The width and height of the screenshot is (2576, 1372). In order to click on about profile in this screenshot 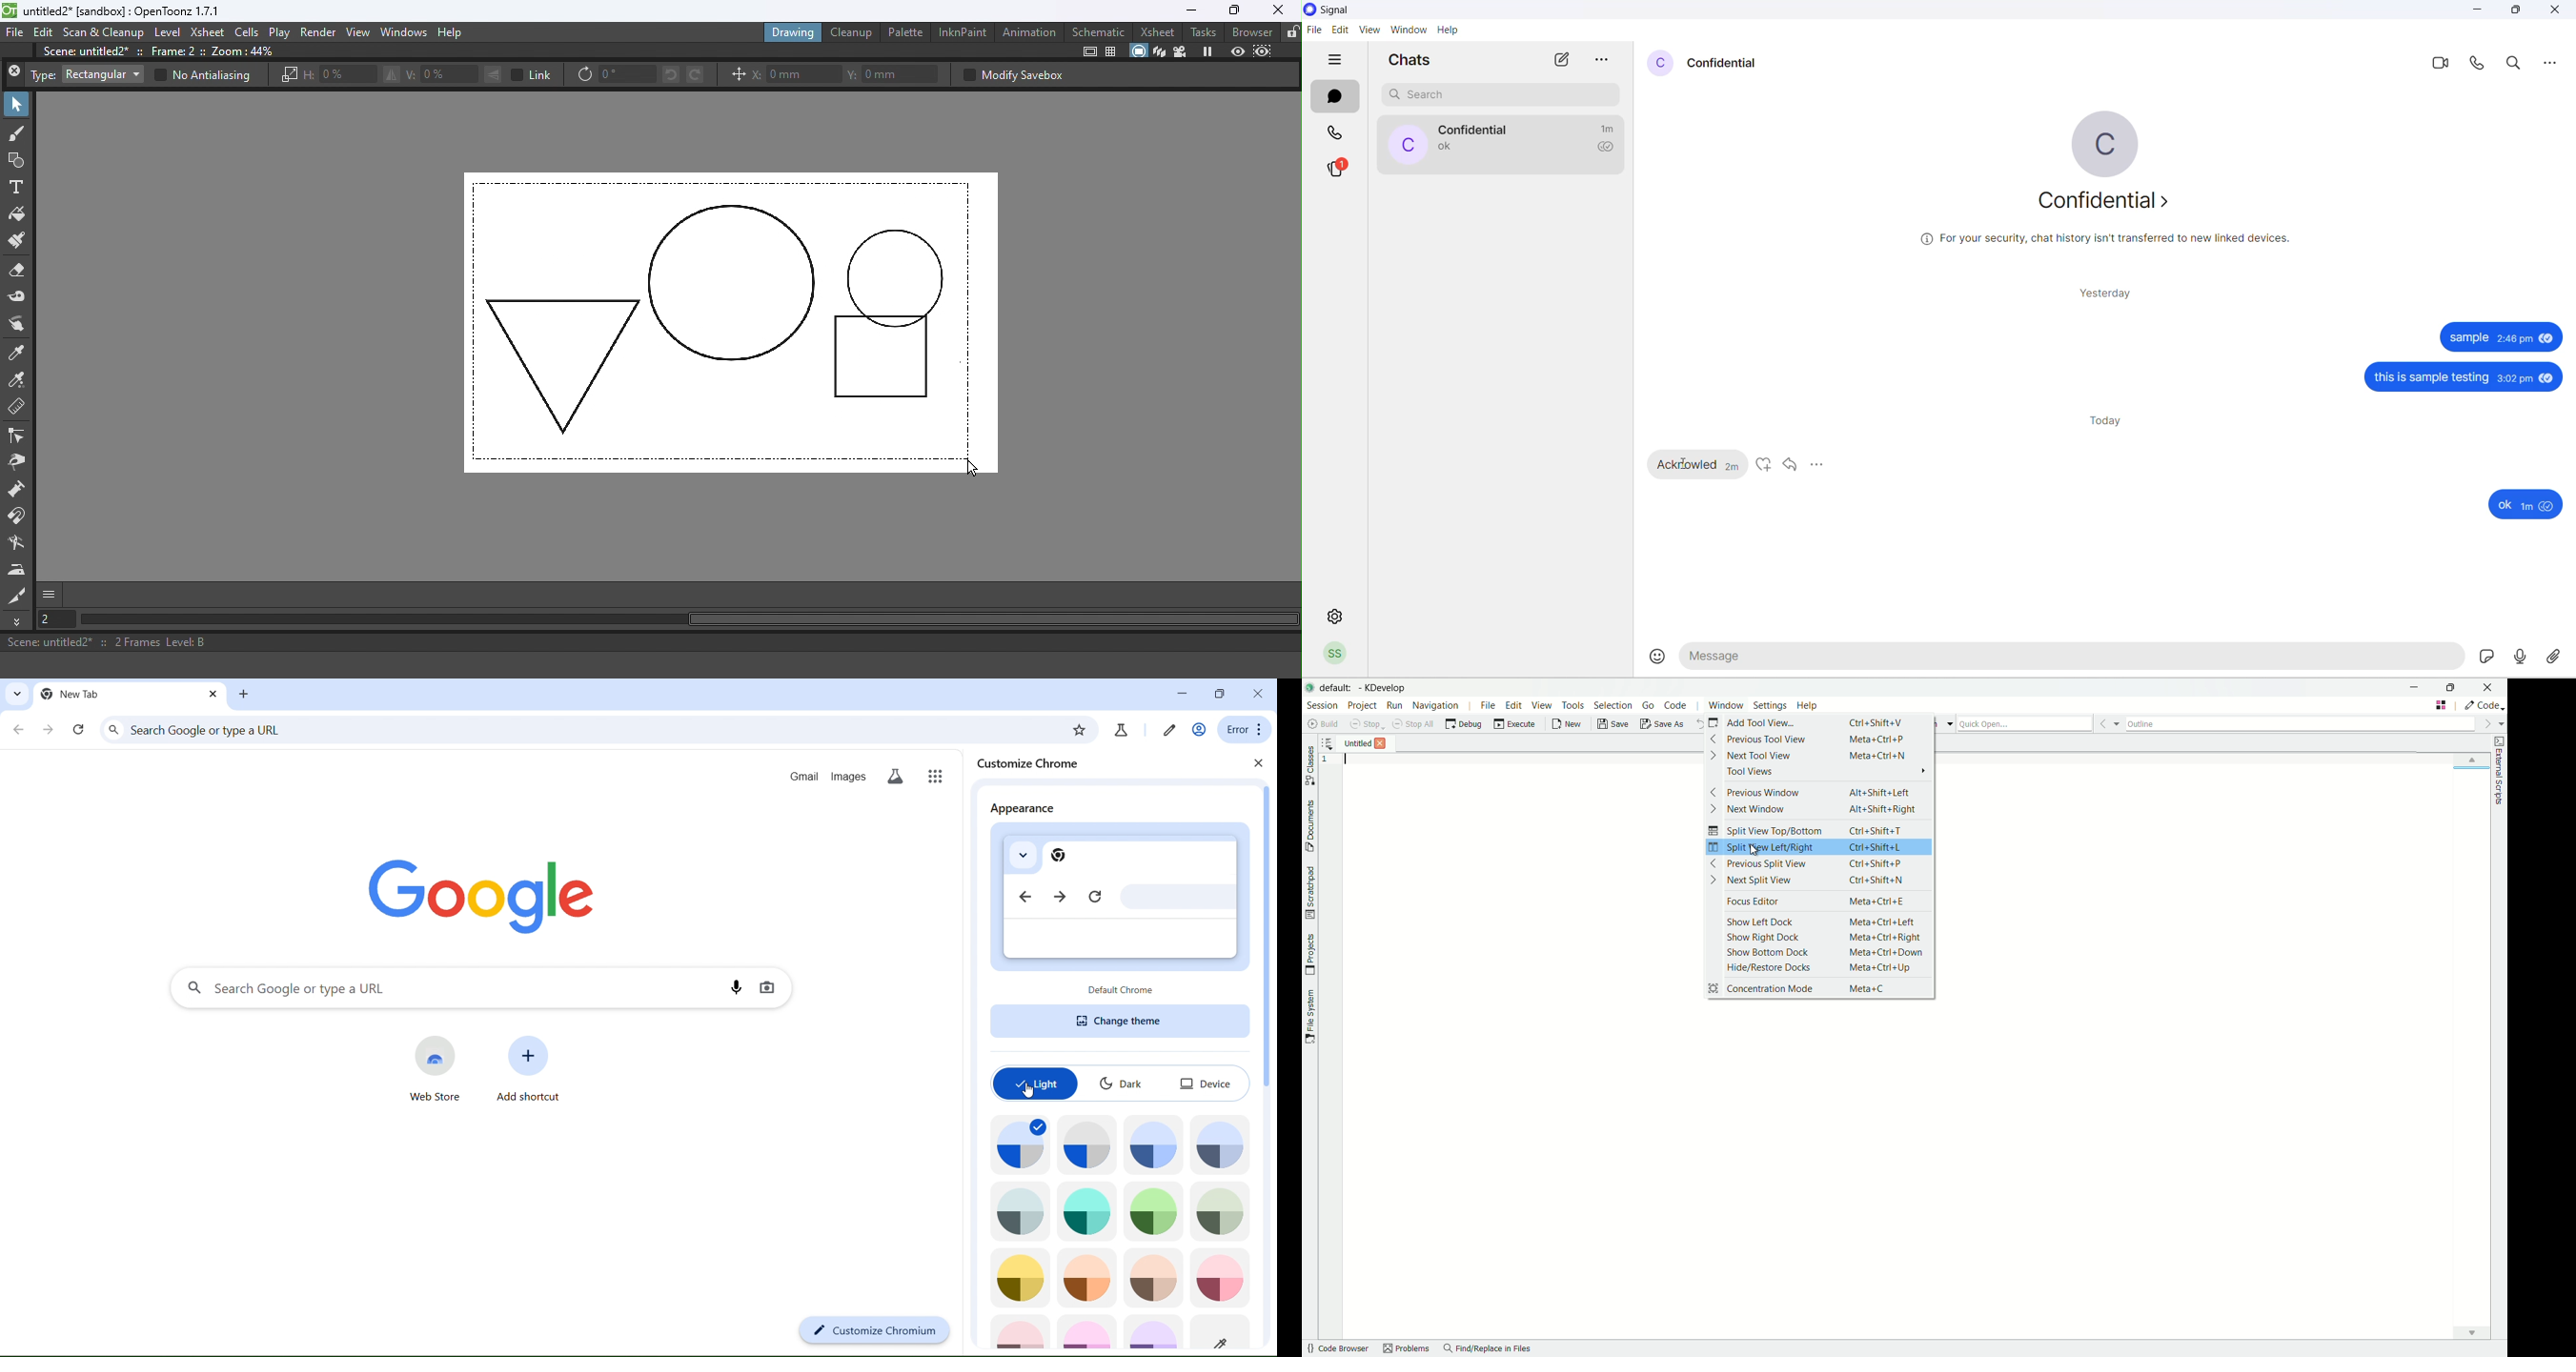, I will do `click(2108, 204)`.